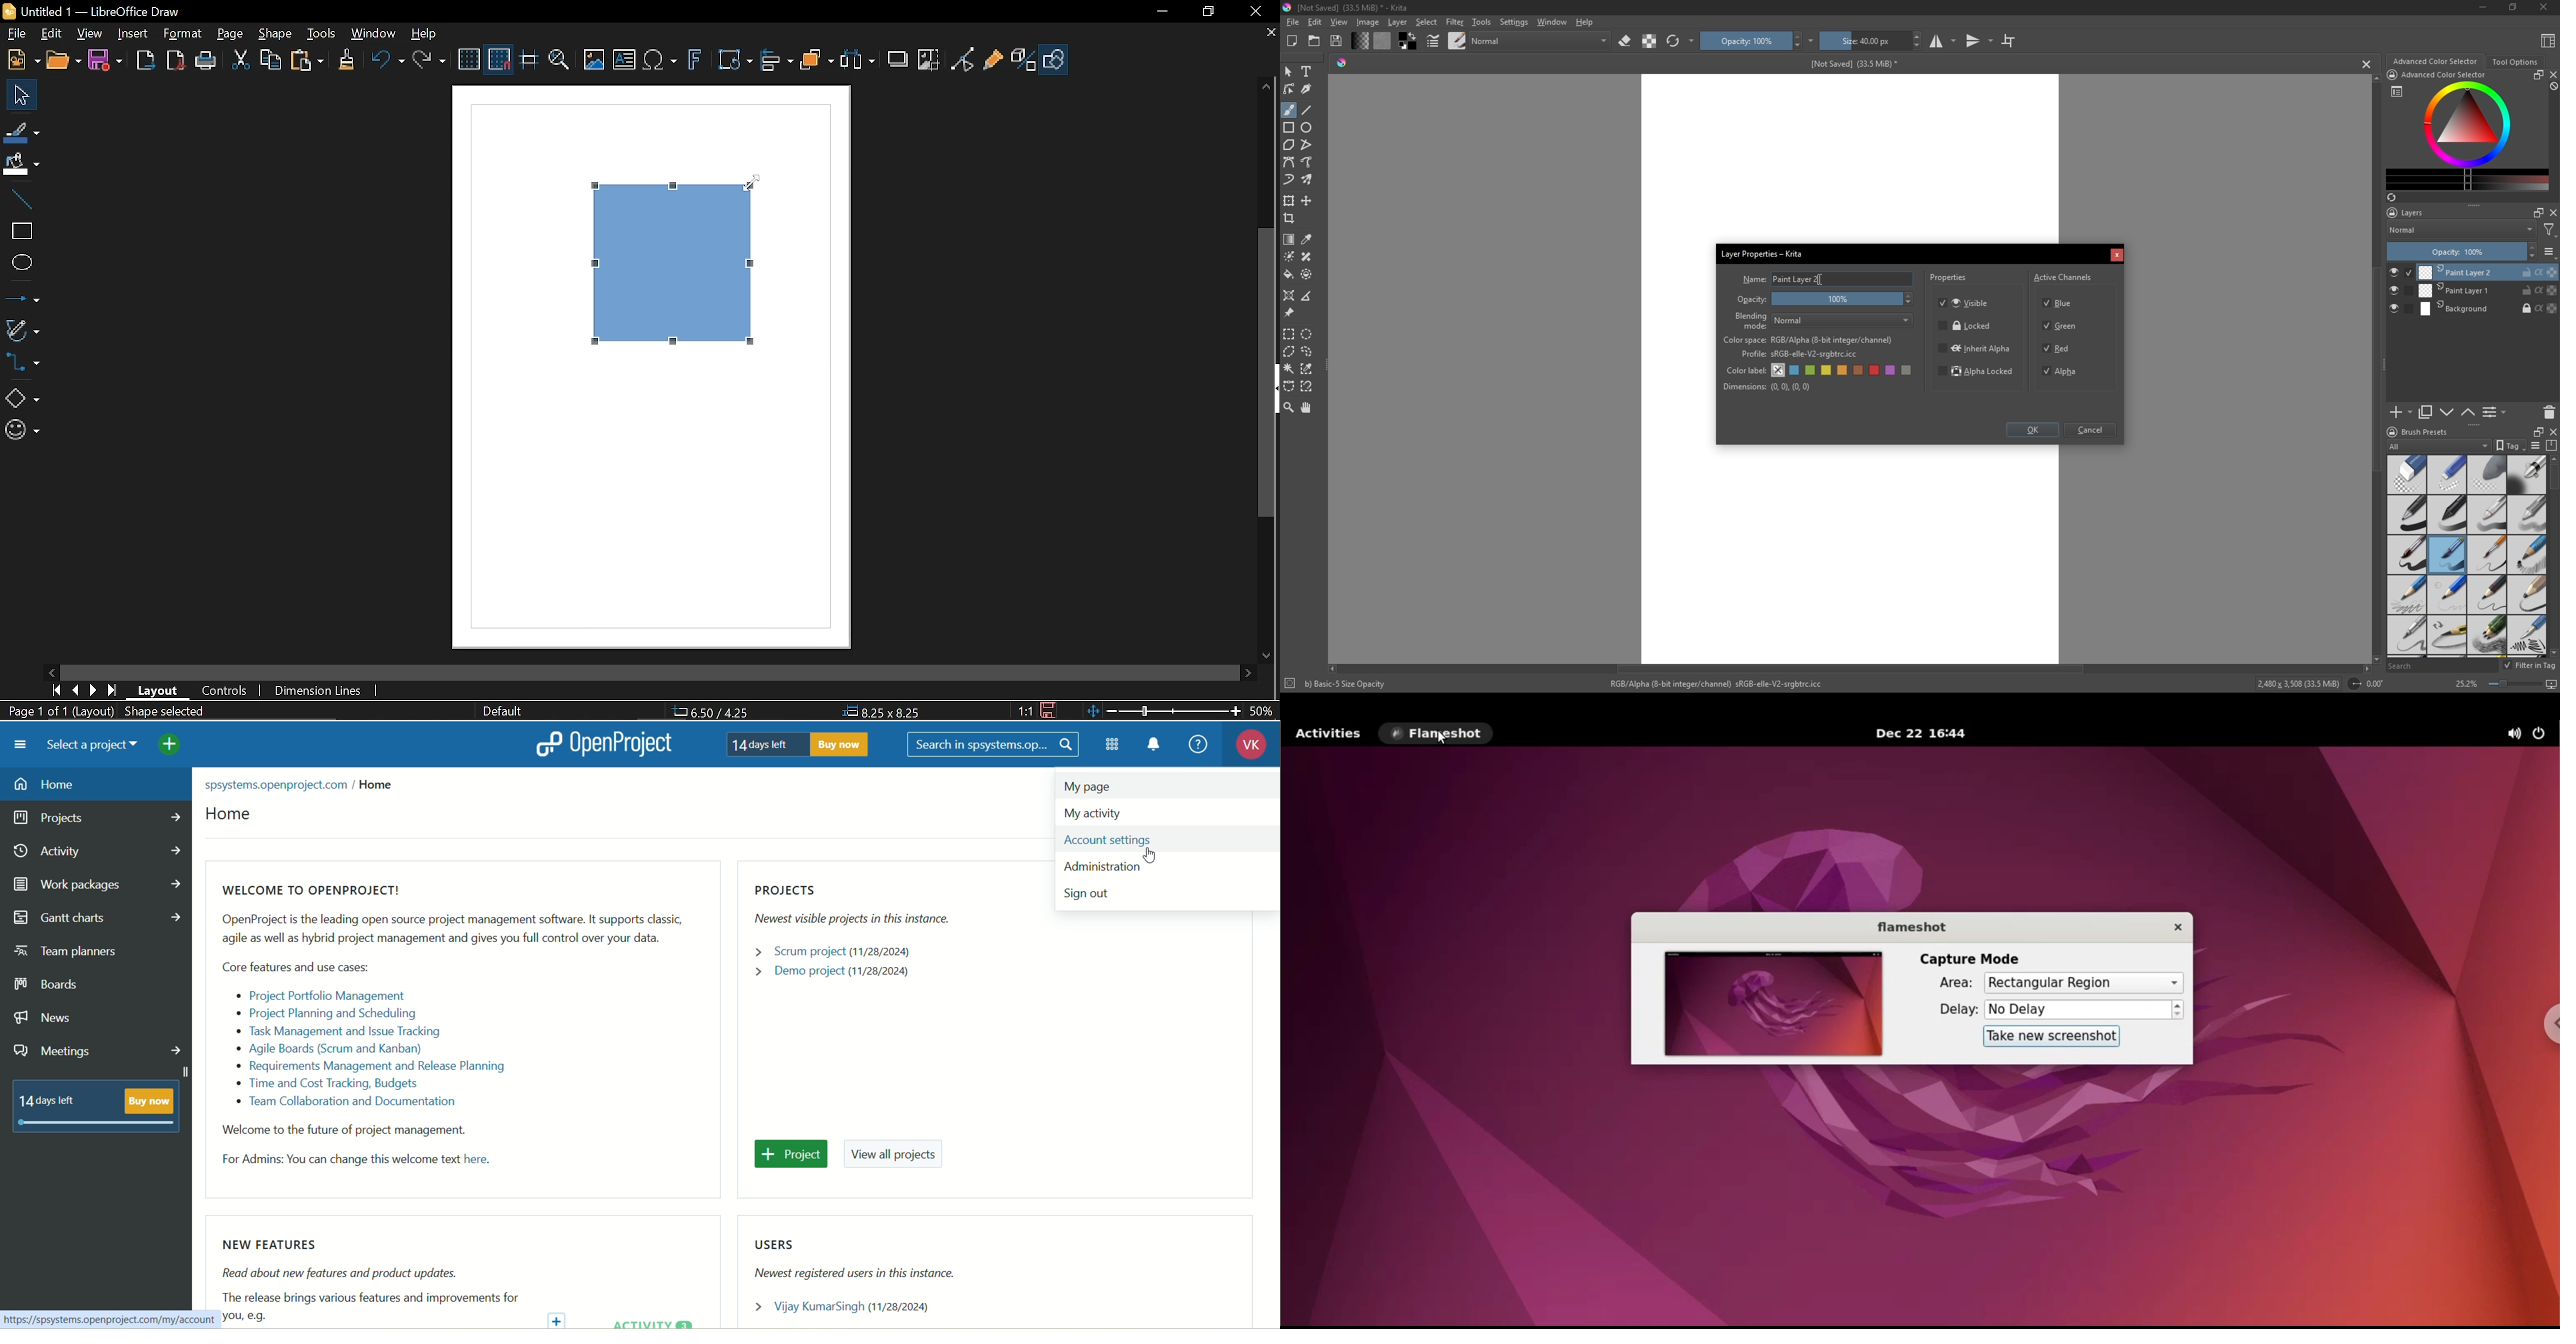 The width and height of the screenshot is (2576, 1344). Describe the element at coordinates (131, 34) in the screenshot. I see `Insert` at that location.